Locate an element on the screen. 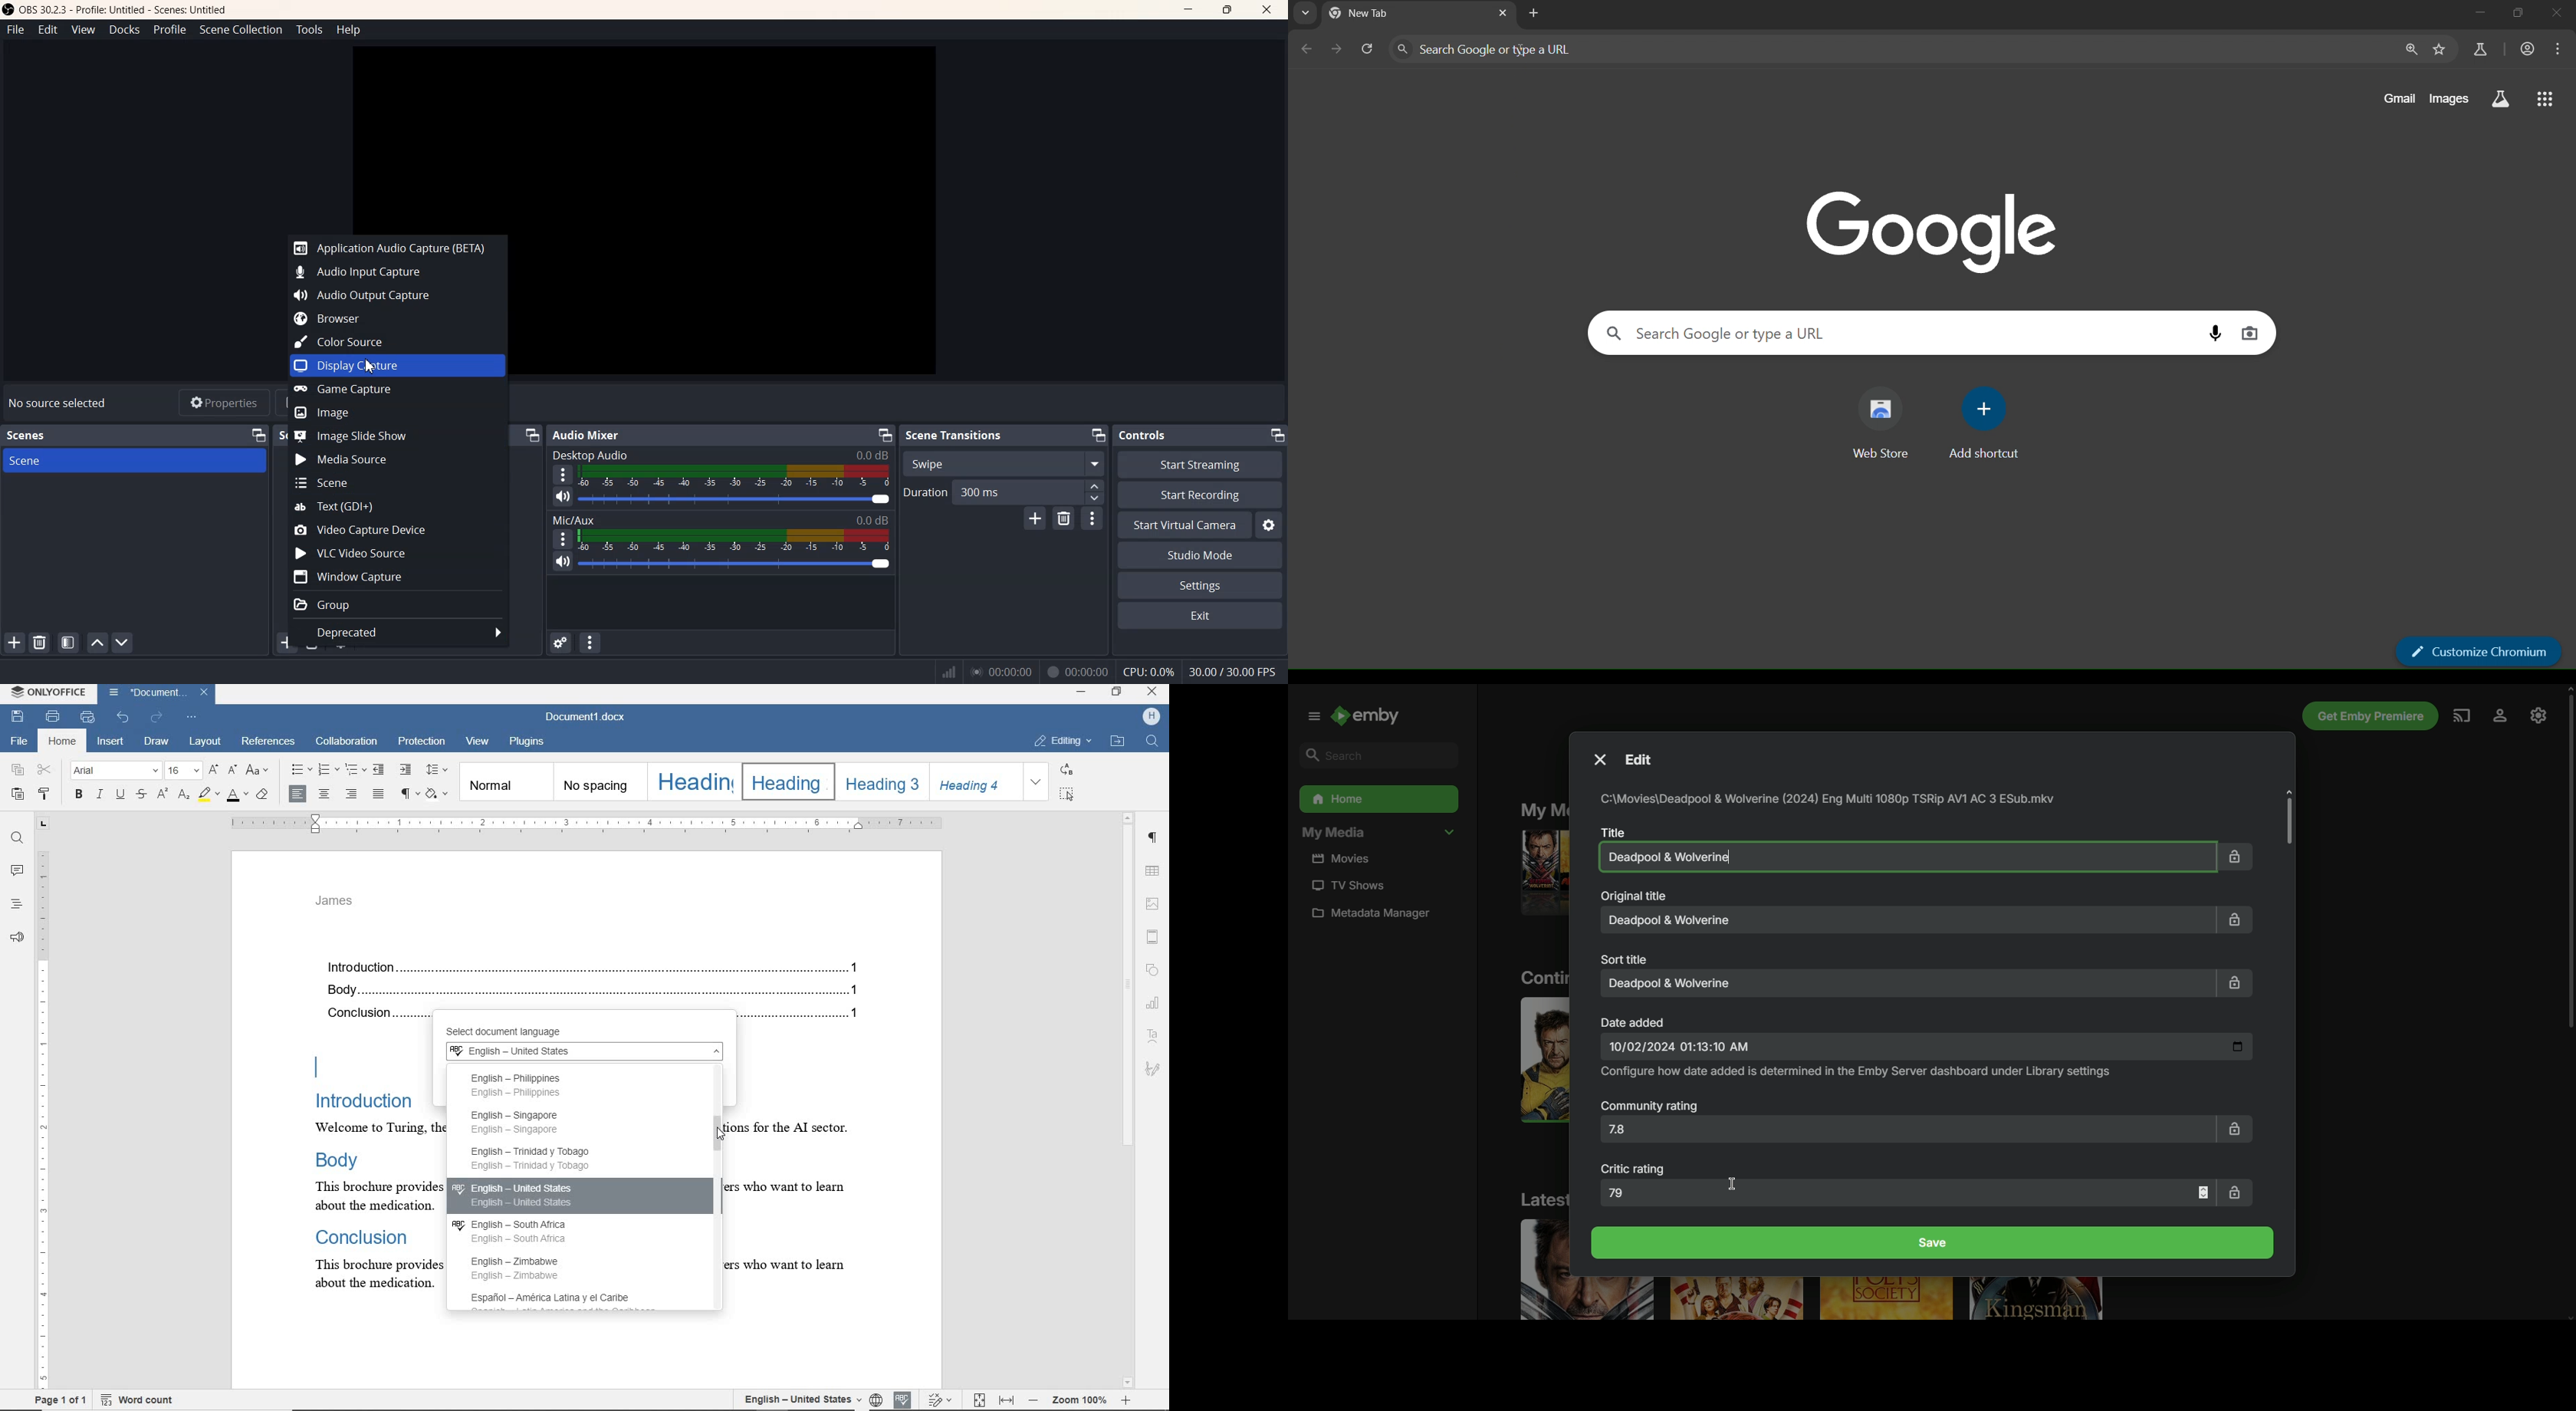 This screenshot has width=2576, height=1428. font is located at coordinates (116, 771).